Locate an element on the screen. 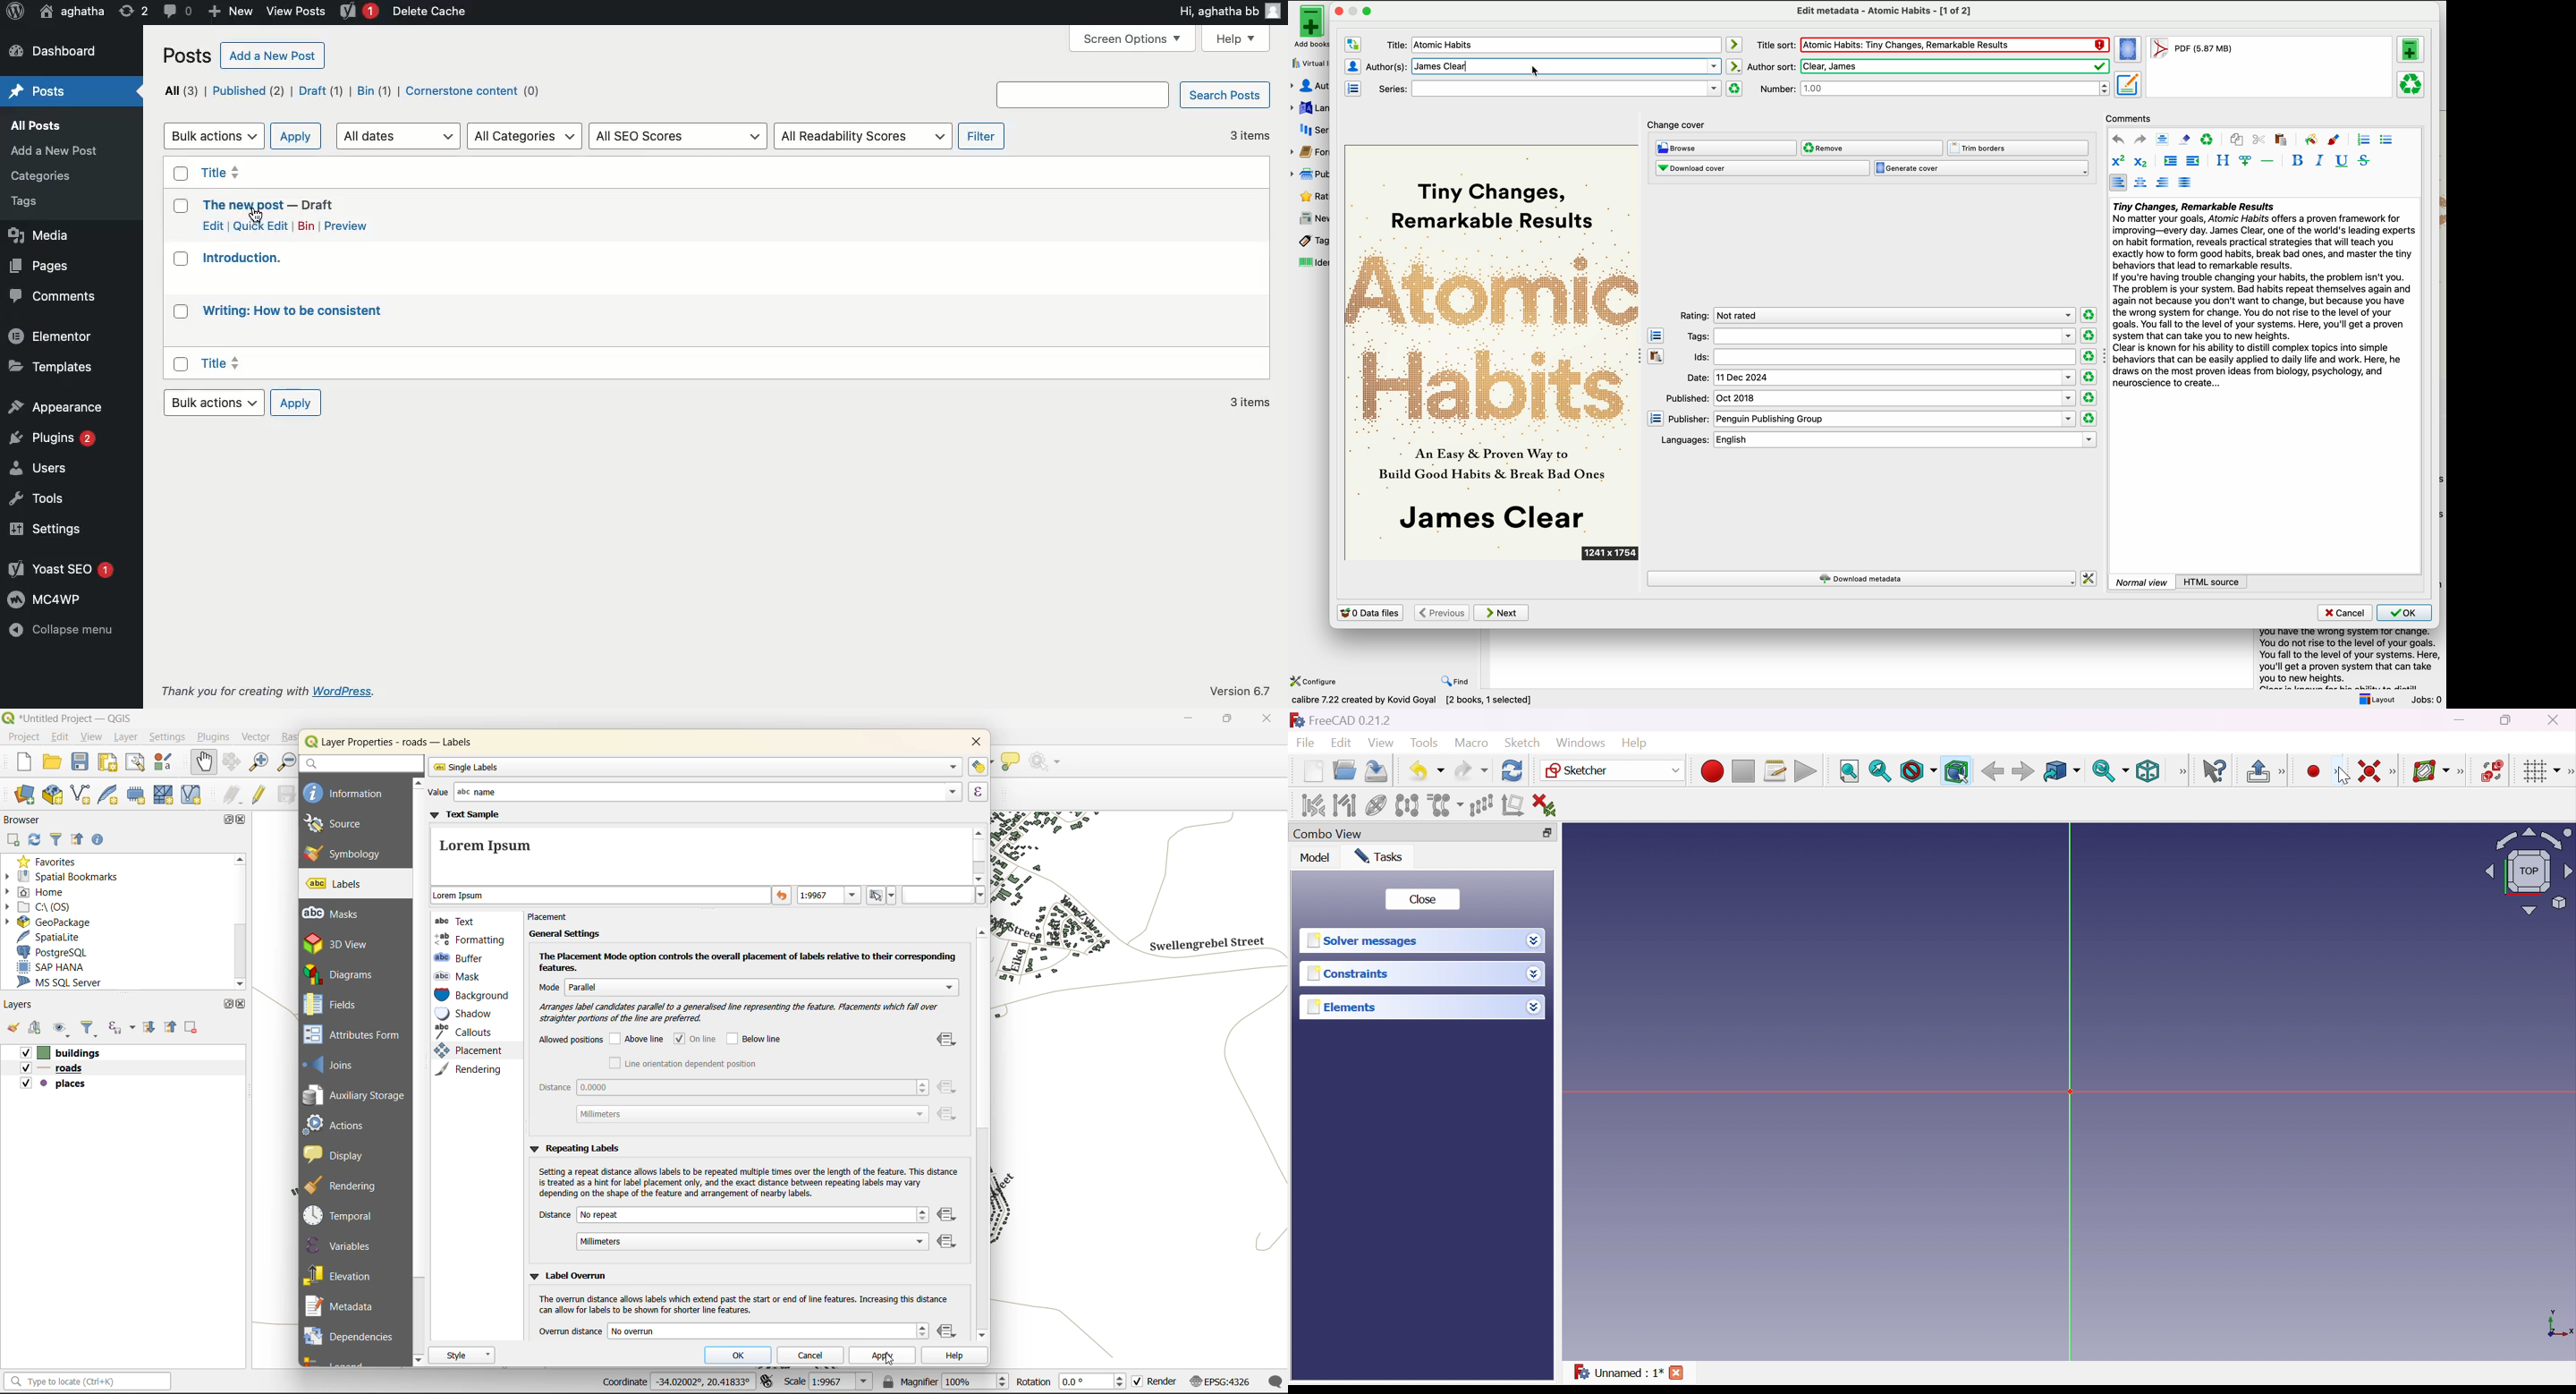 This screenshot has width=2576, height=1400. Bulk actions is located at coordinates (212, 403).